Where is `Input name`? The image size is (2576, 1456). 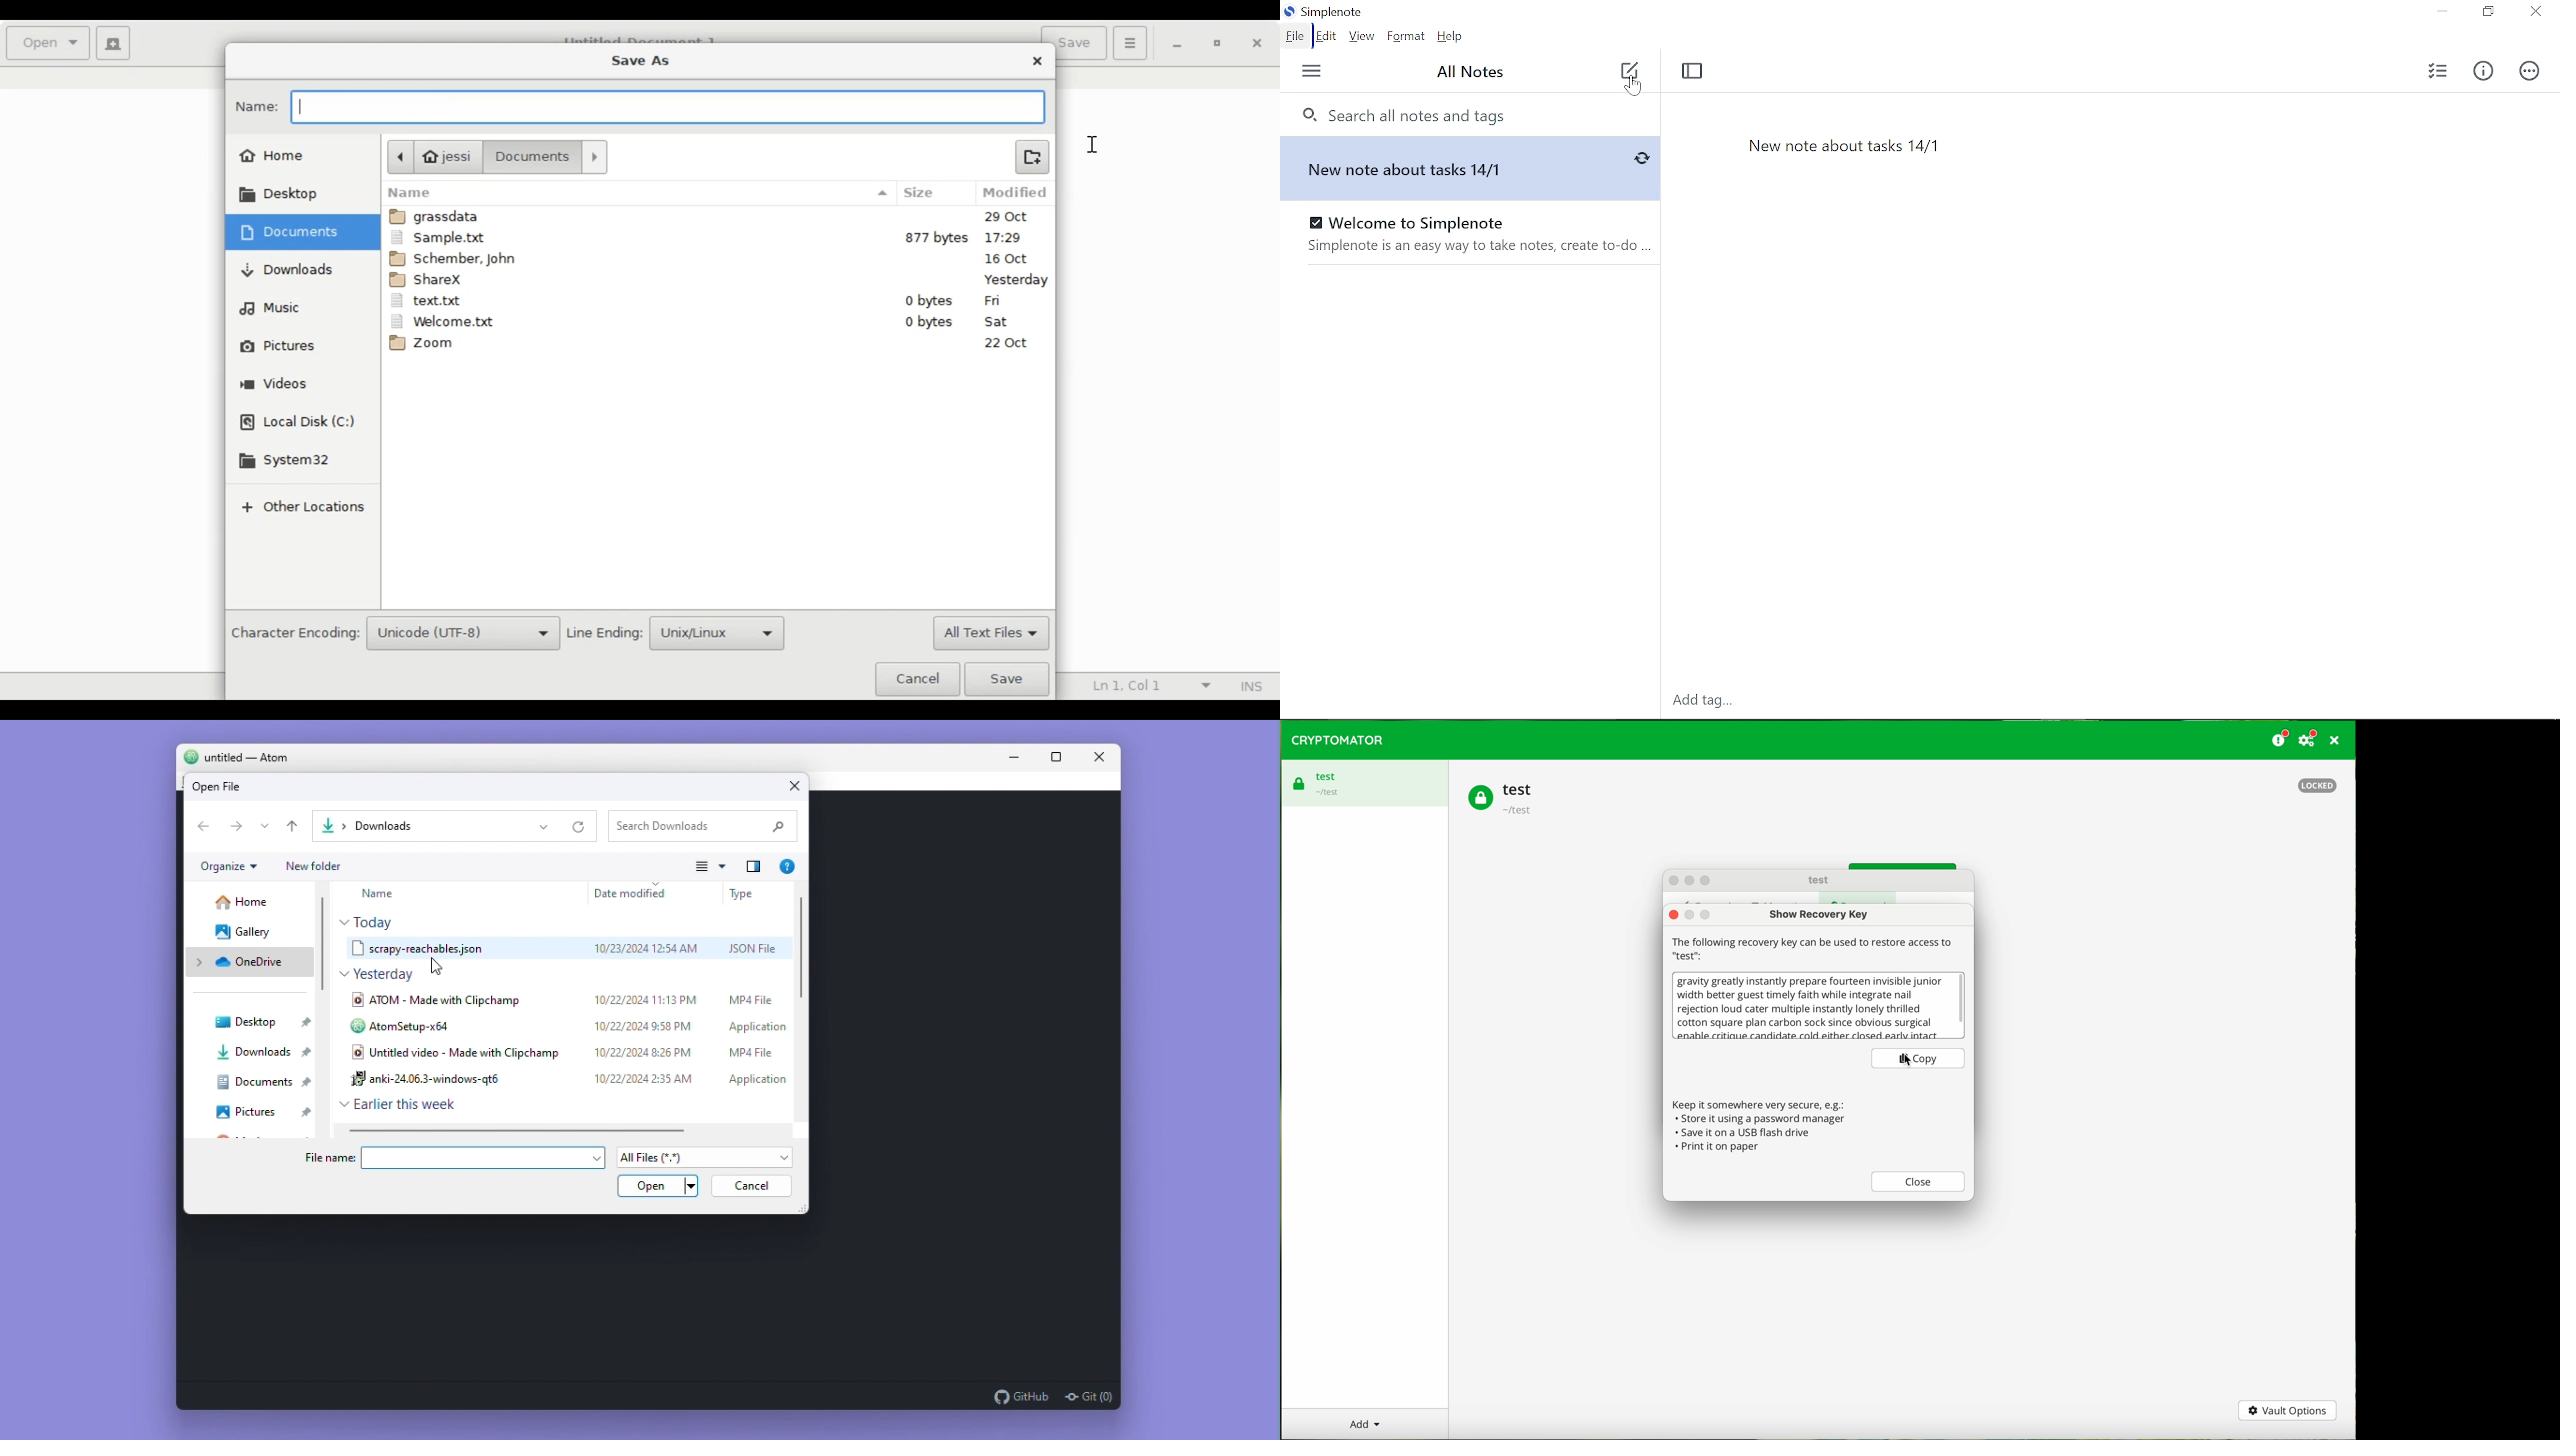 Input name is located at coordinates (665, 109).